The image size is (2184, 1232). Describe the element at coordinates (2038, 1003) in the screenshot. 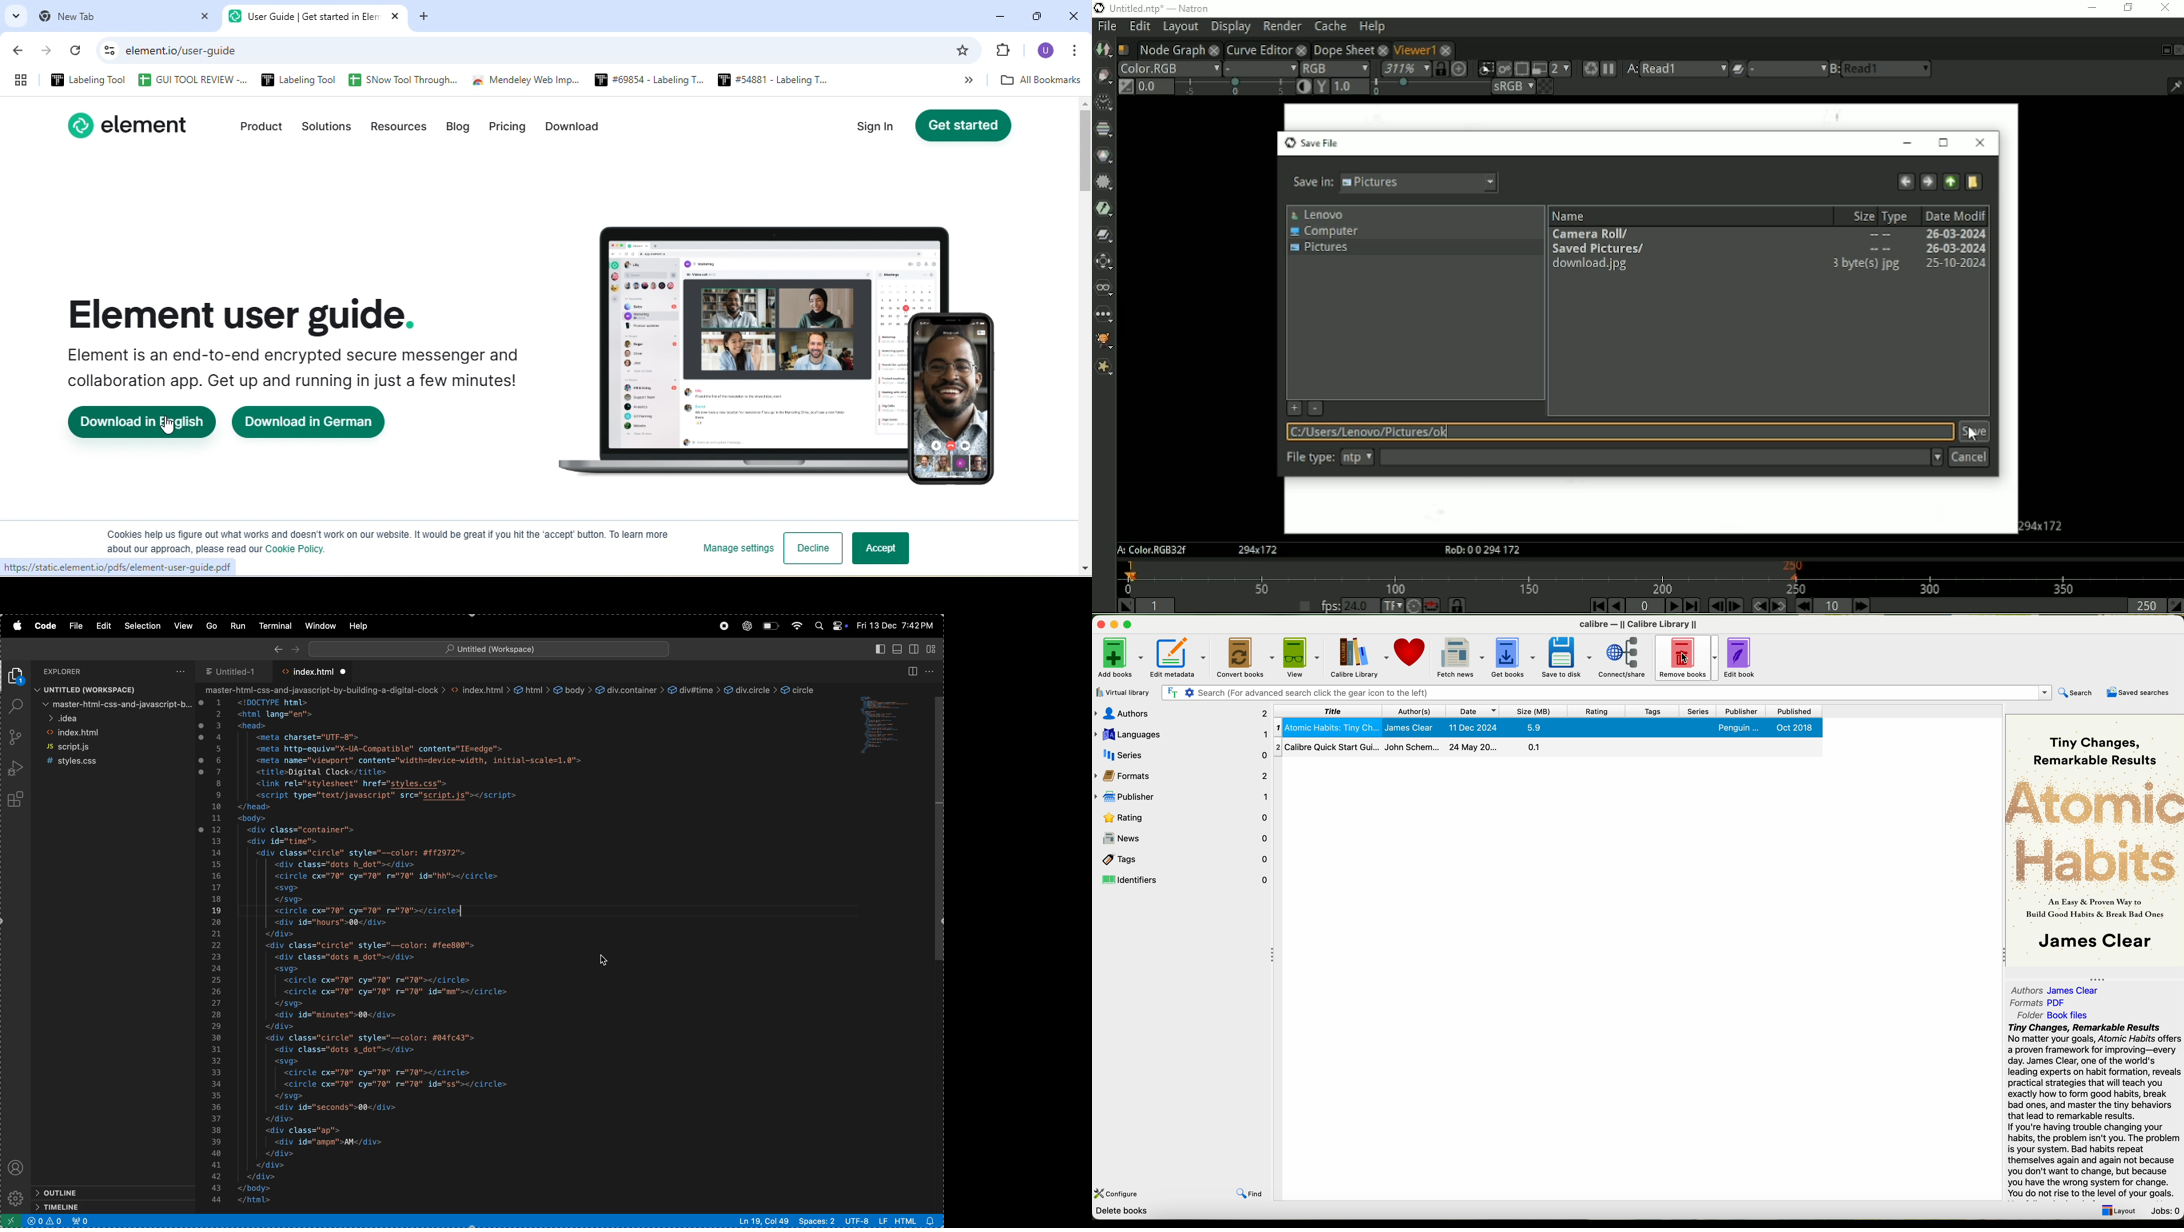

I see `formats` at that location.